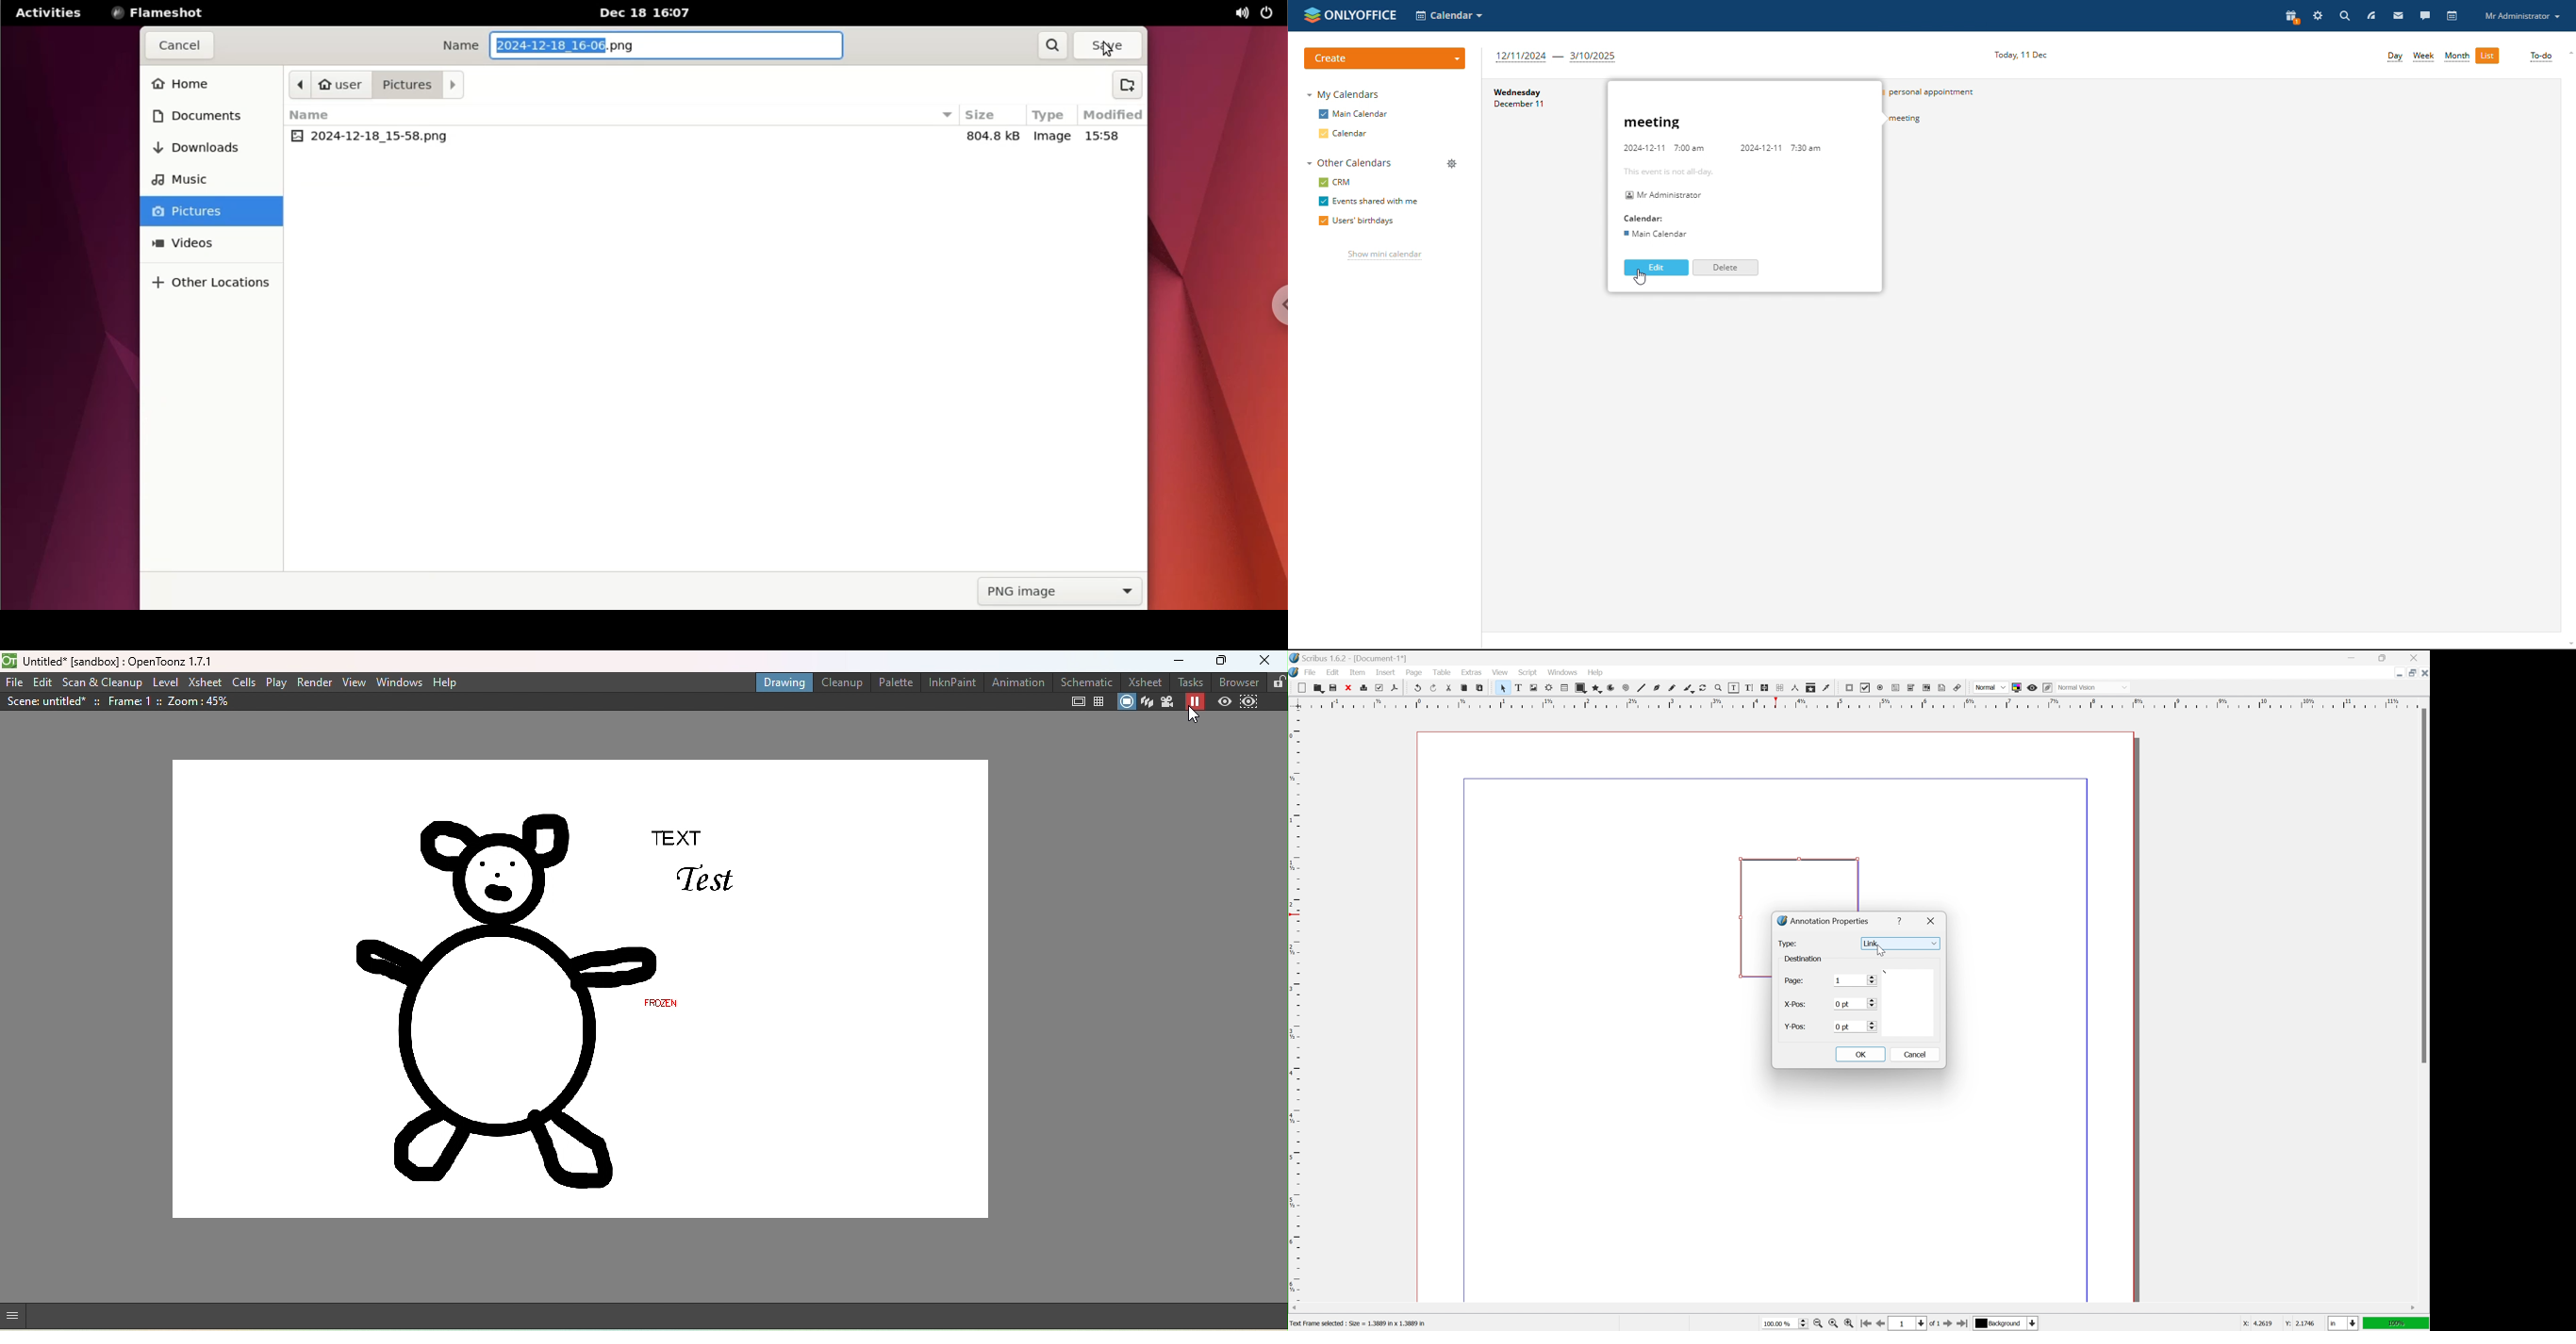 The height and width of the screenshot is (1344, 2576). I want to click on events, so click(1945, 92).